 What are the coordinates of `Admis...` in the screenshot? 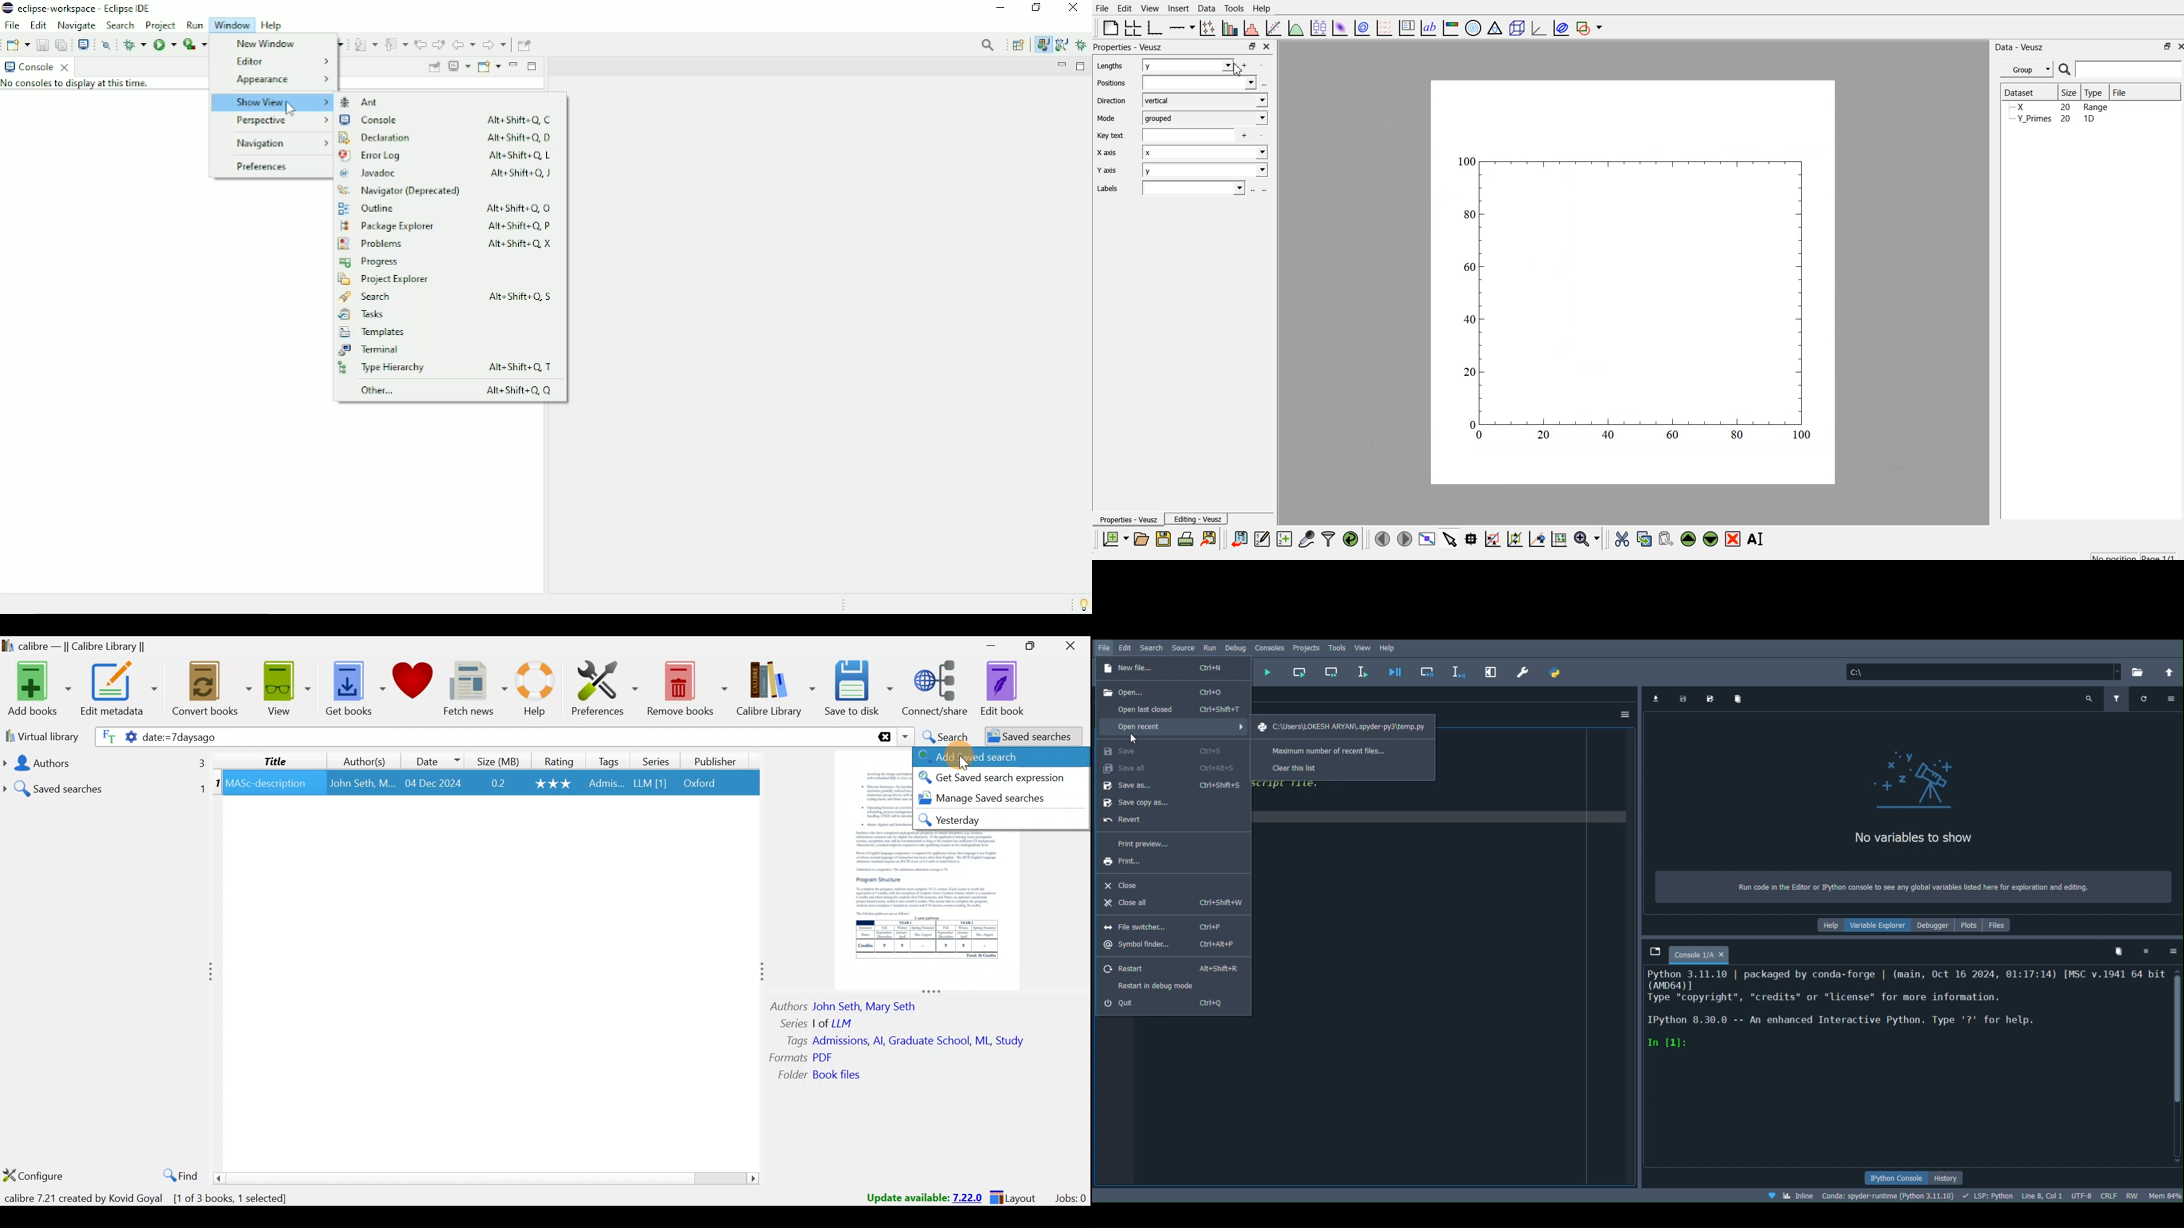 It's located at (607, 785).